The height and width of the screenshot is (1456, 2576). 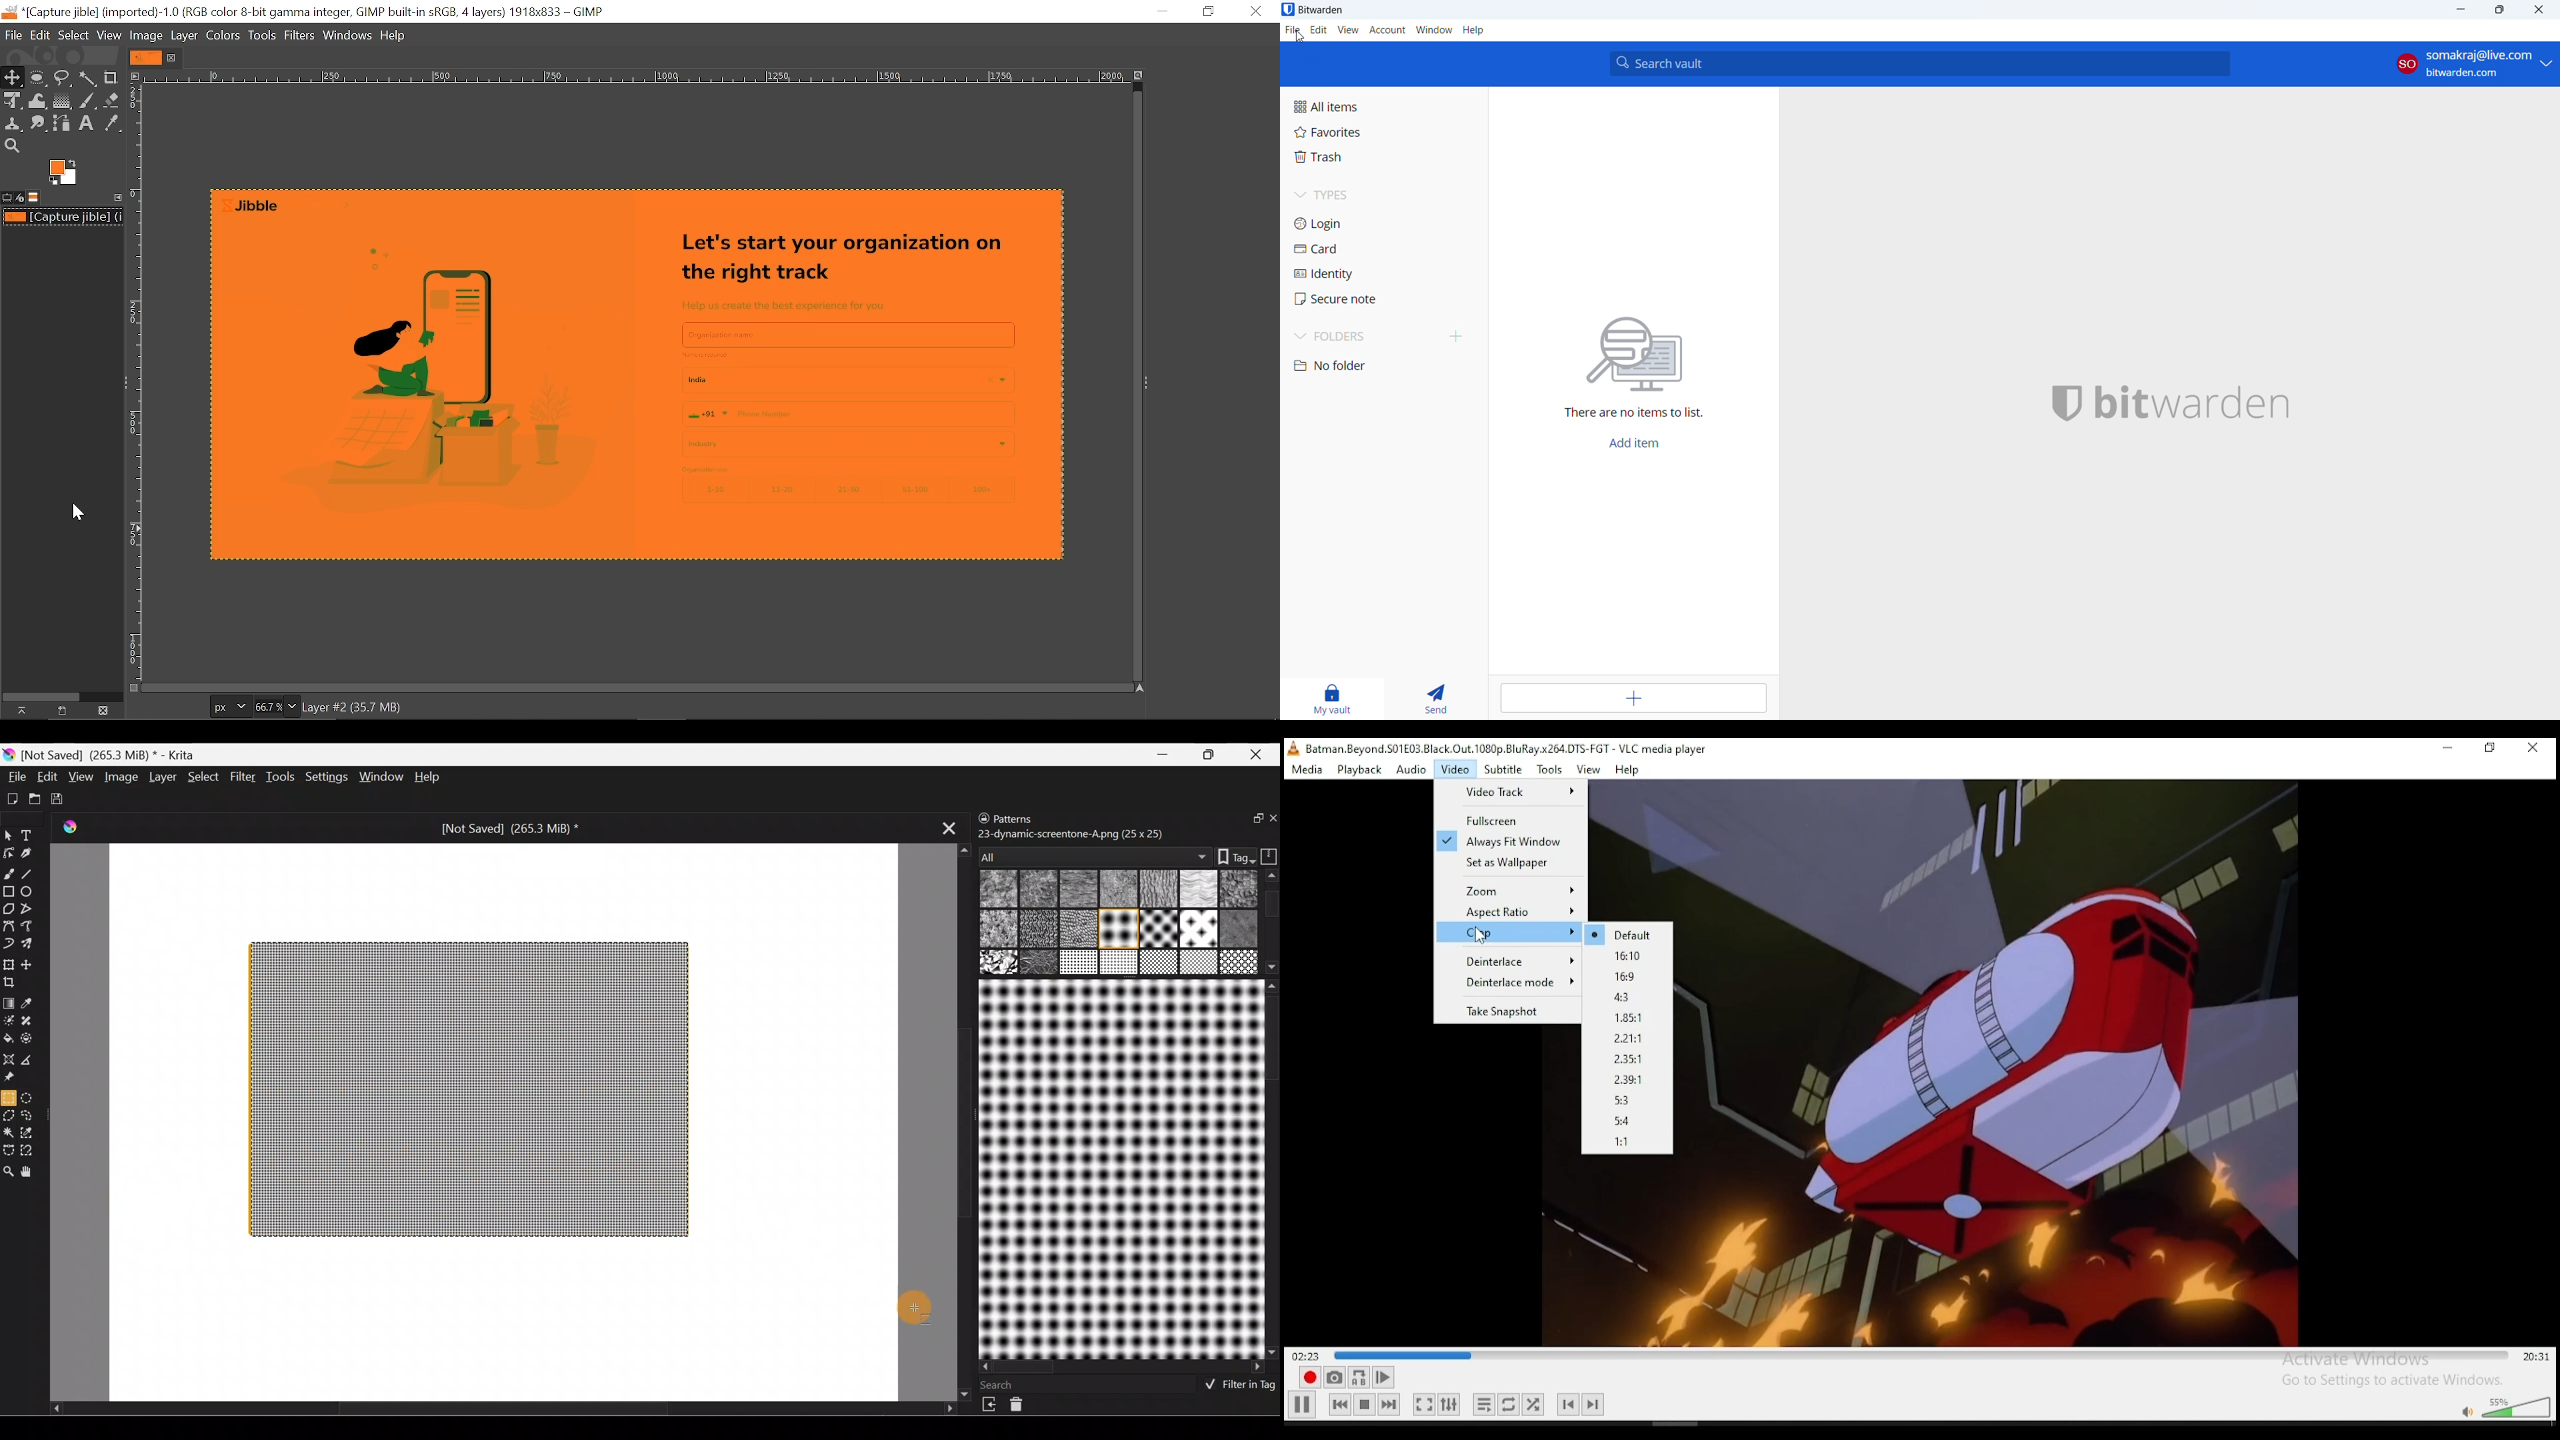 I want to click on Play/pause, so click(x=1302, y=1405).